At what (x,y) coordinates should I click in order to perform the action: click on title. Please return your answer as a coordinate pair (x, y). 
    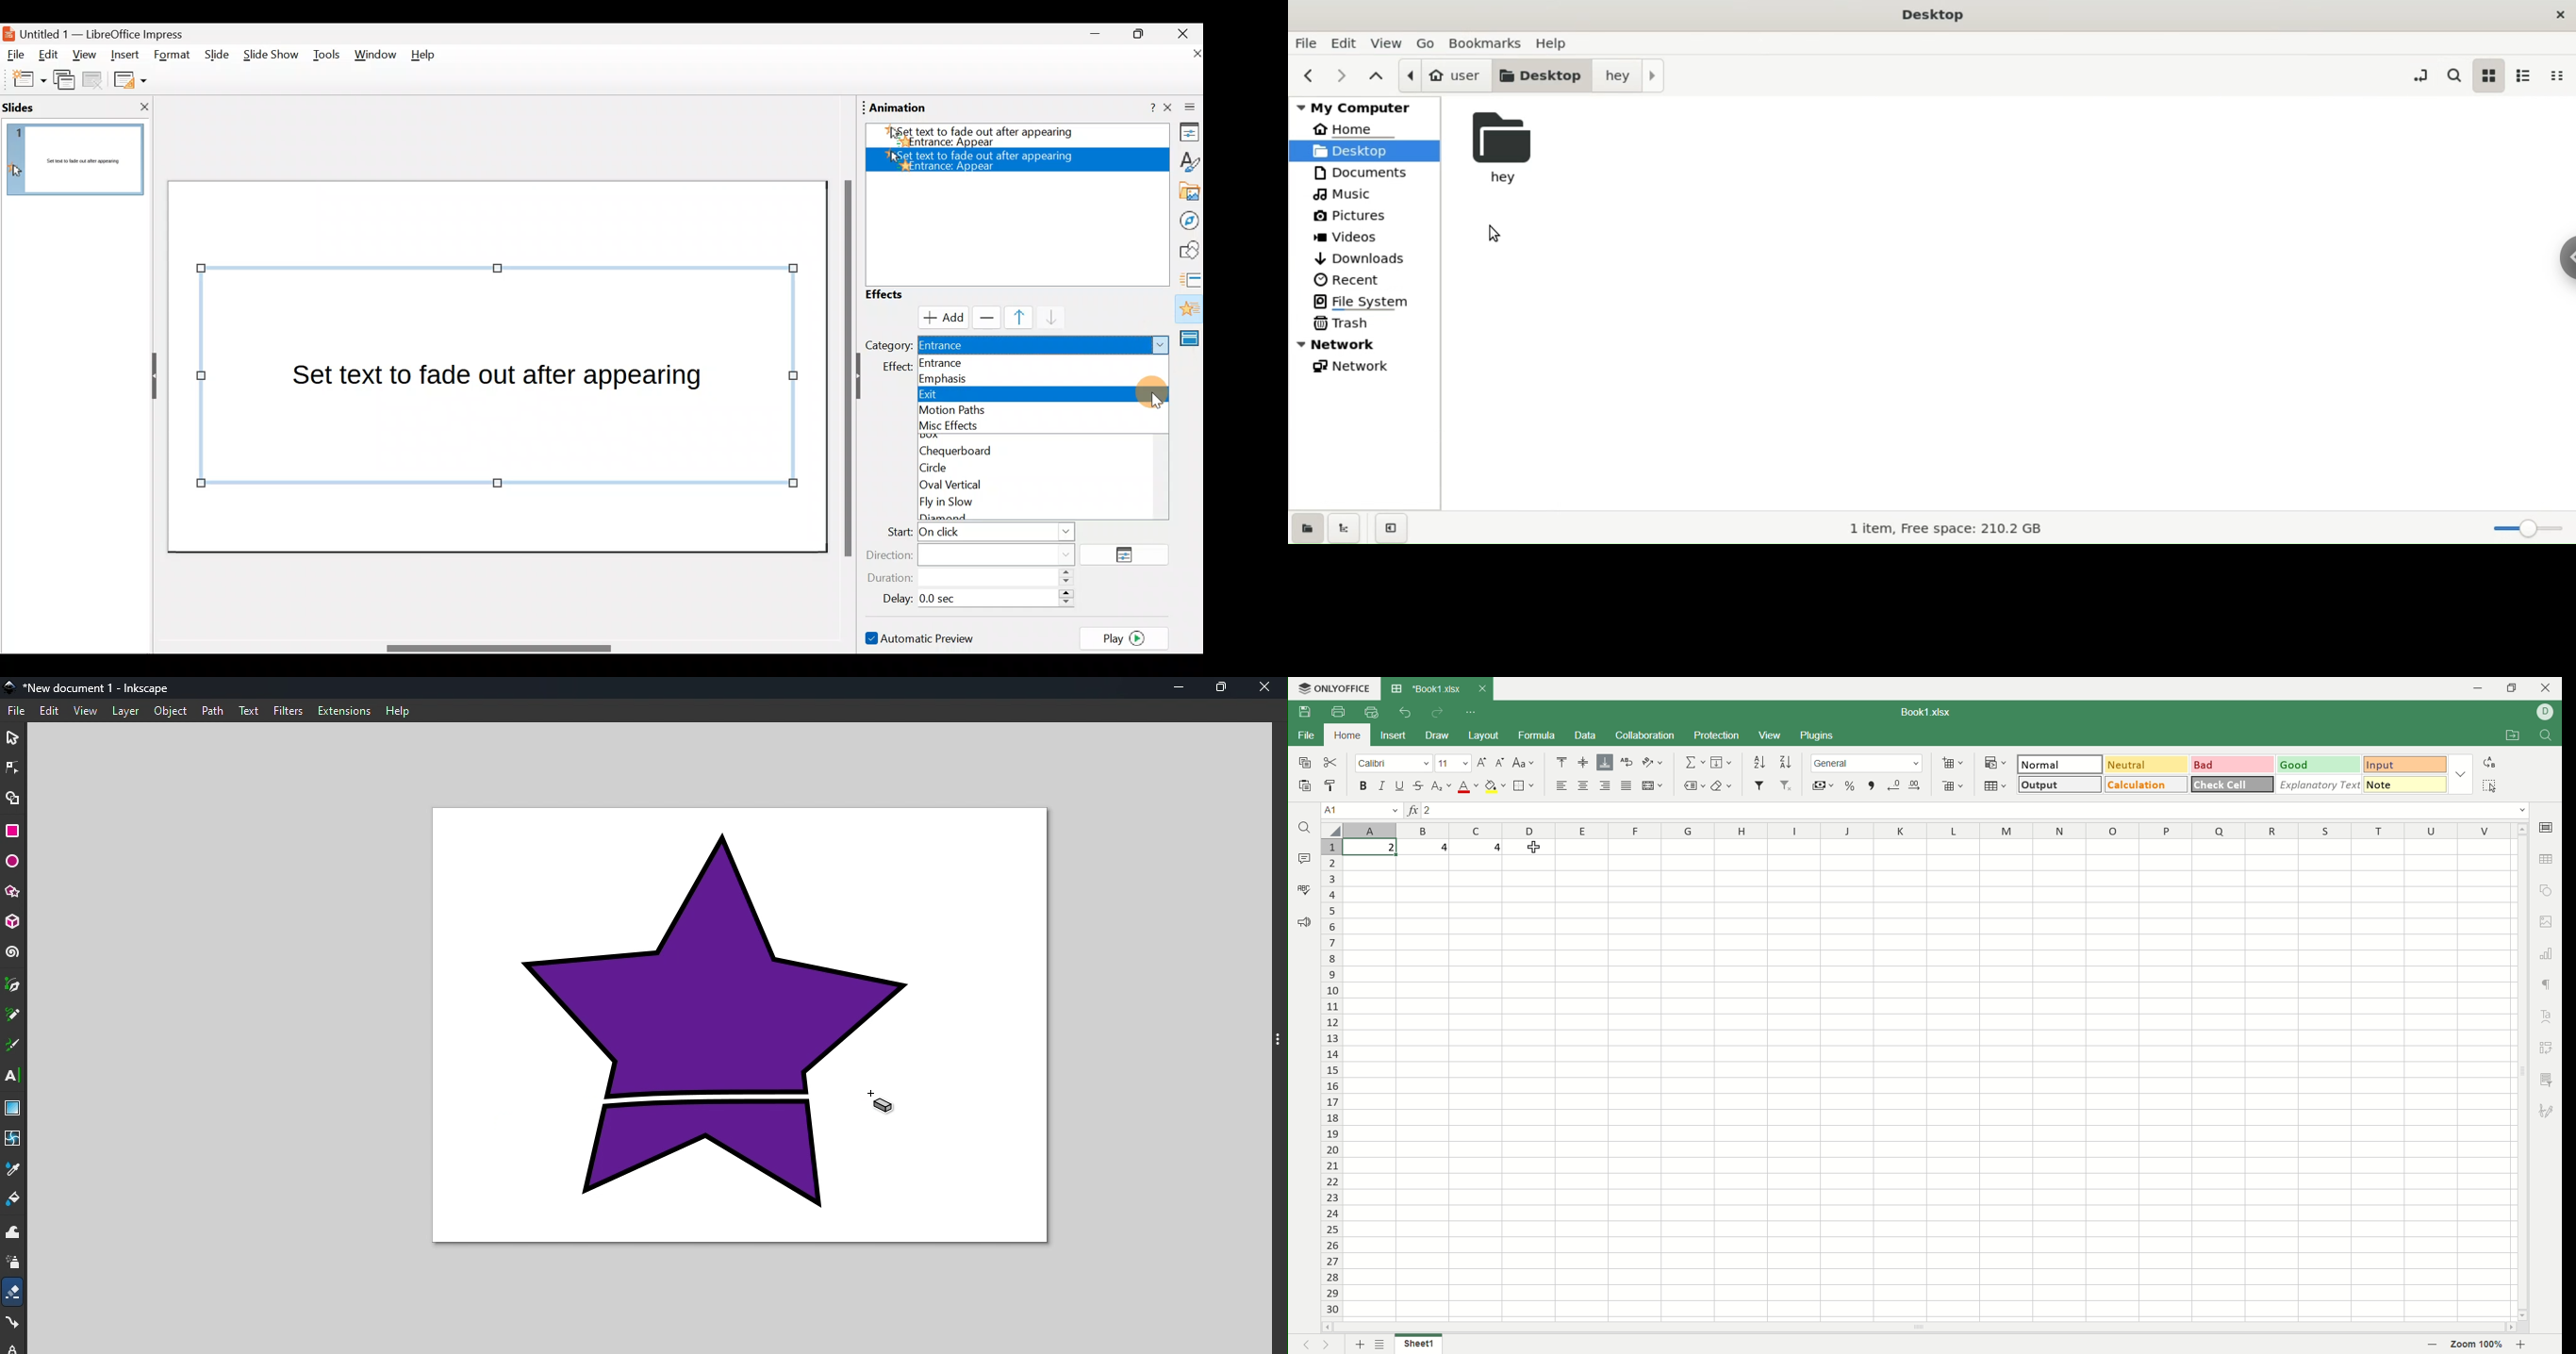
    Looking at the image, I should click on (1435, 688).